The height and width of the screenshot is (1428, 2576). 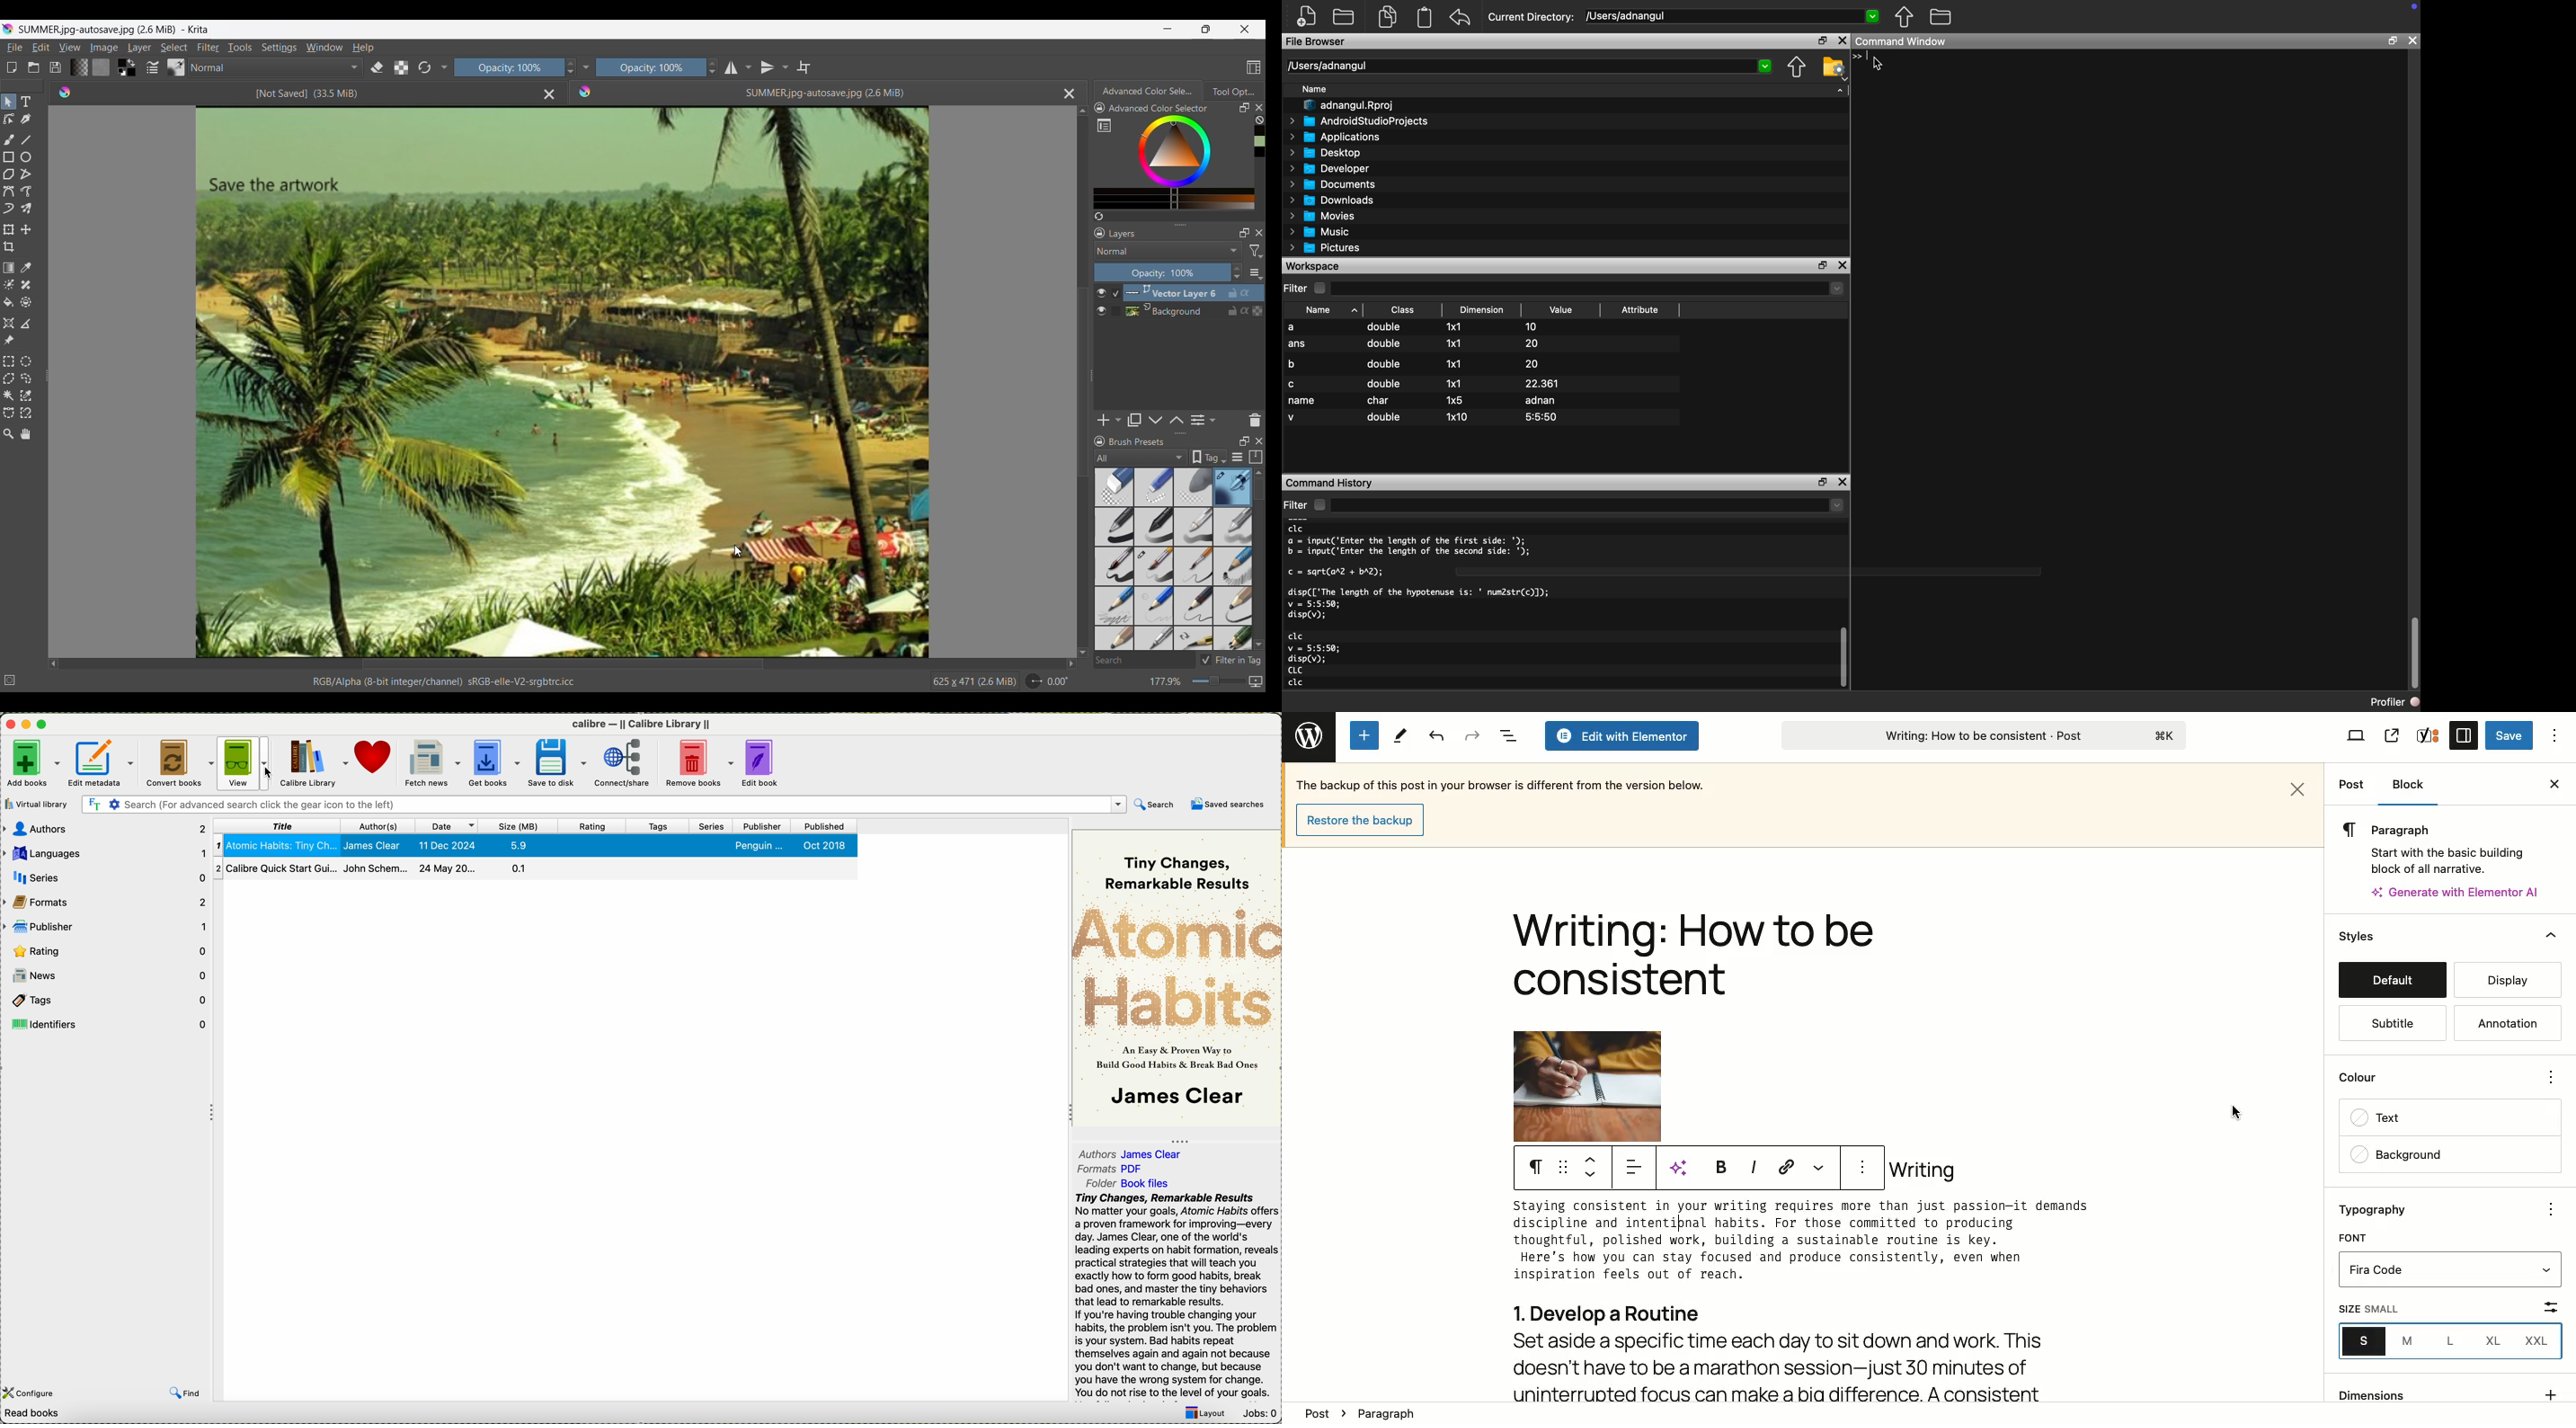 What do you see at coordinates (1233, 91) in the screenshot?
I see `Tab 2, unselected` at bounding box center [1233, 91].